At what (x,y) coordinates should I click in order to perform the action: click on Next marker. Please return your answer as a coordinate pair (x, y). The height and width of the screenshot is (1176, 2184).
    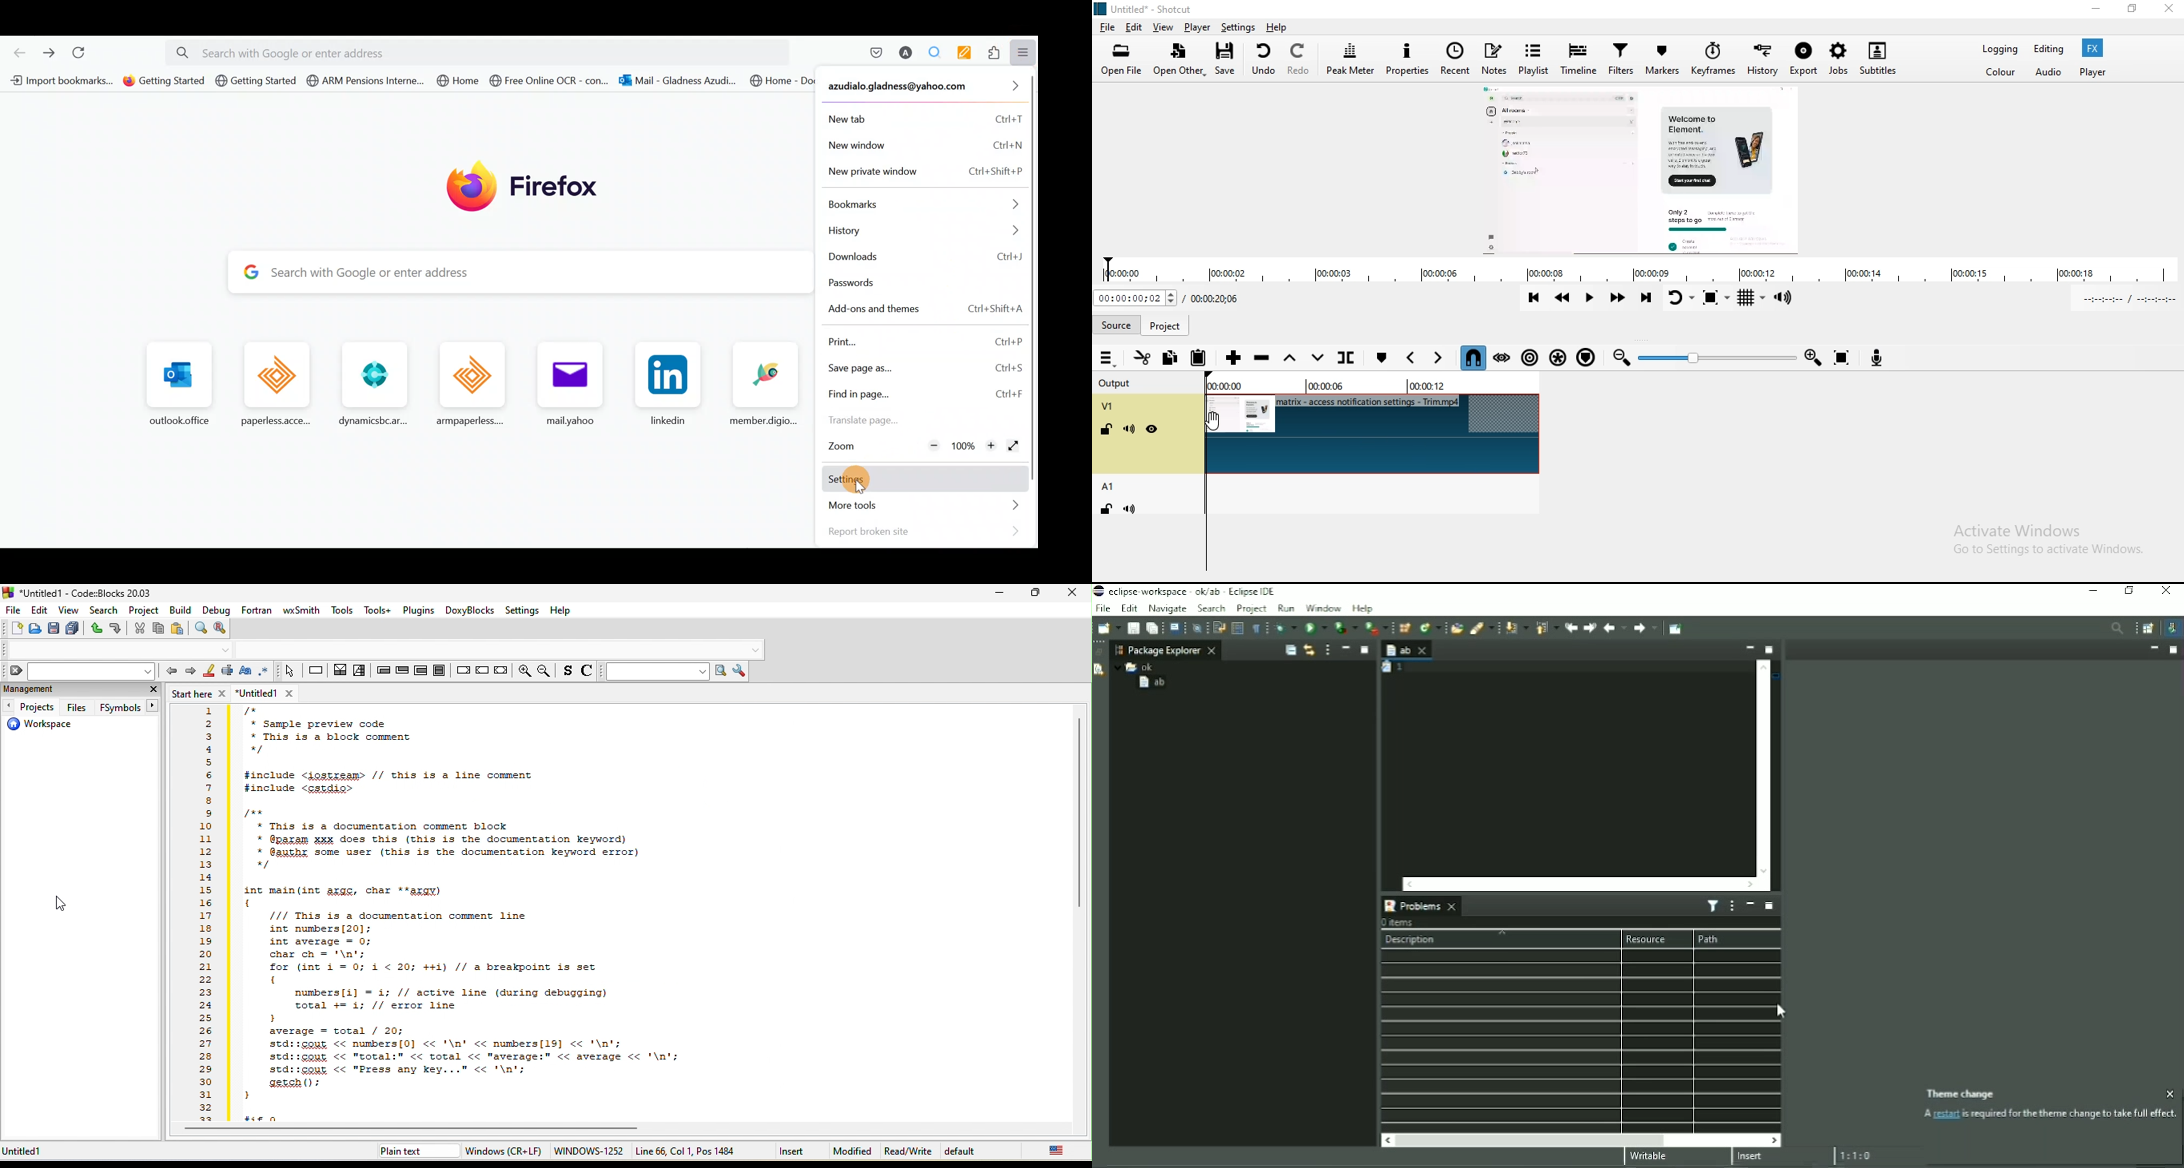
    Looking at the image, I should click on (1440, 357).